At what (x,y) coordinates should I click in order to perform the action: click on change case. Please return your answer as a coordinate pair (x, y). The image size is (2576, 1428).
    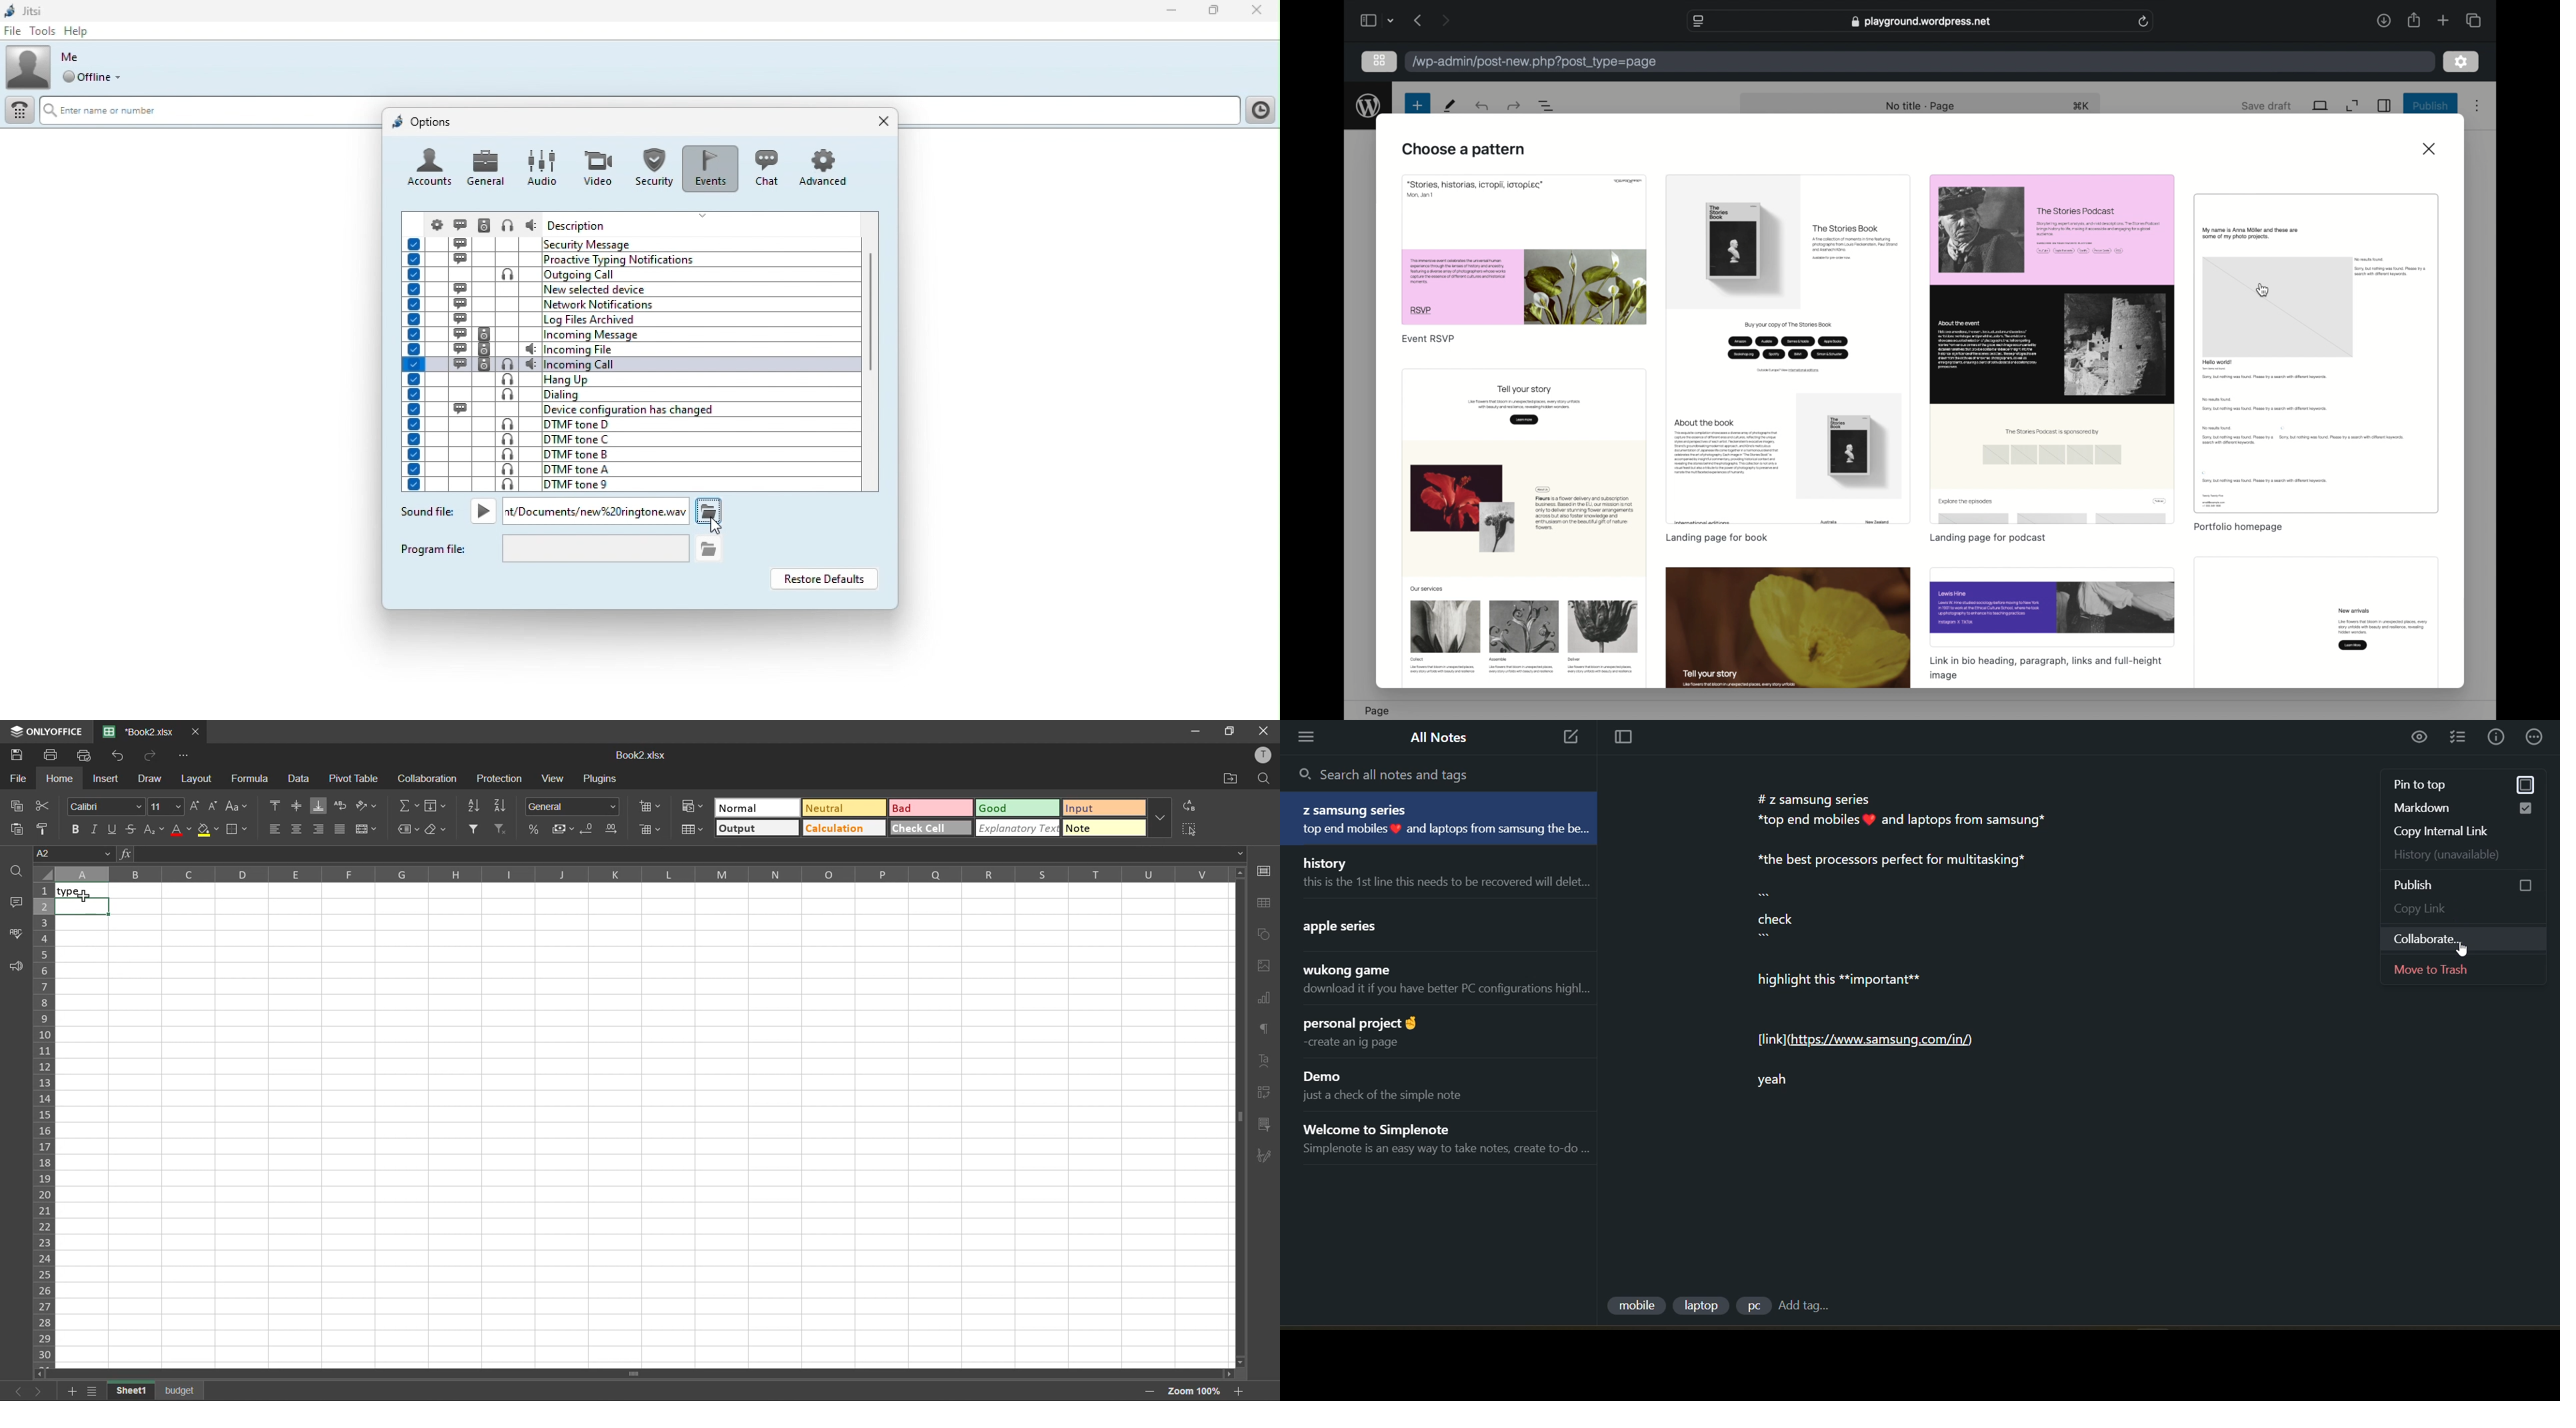
    Looking at the image, I should click on (239, 807).